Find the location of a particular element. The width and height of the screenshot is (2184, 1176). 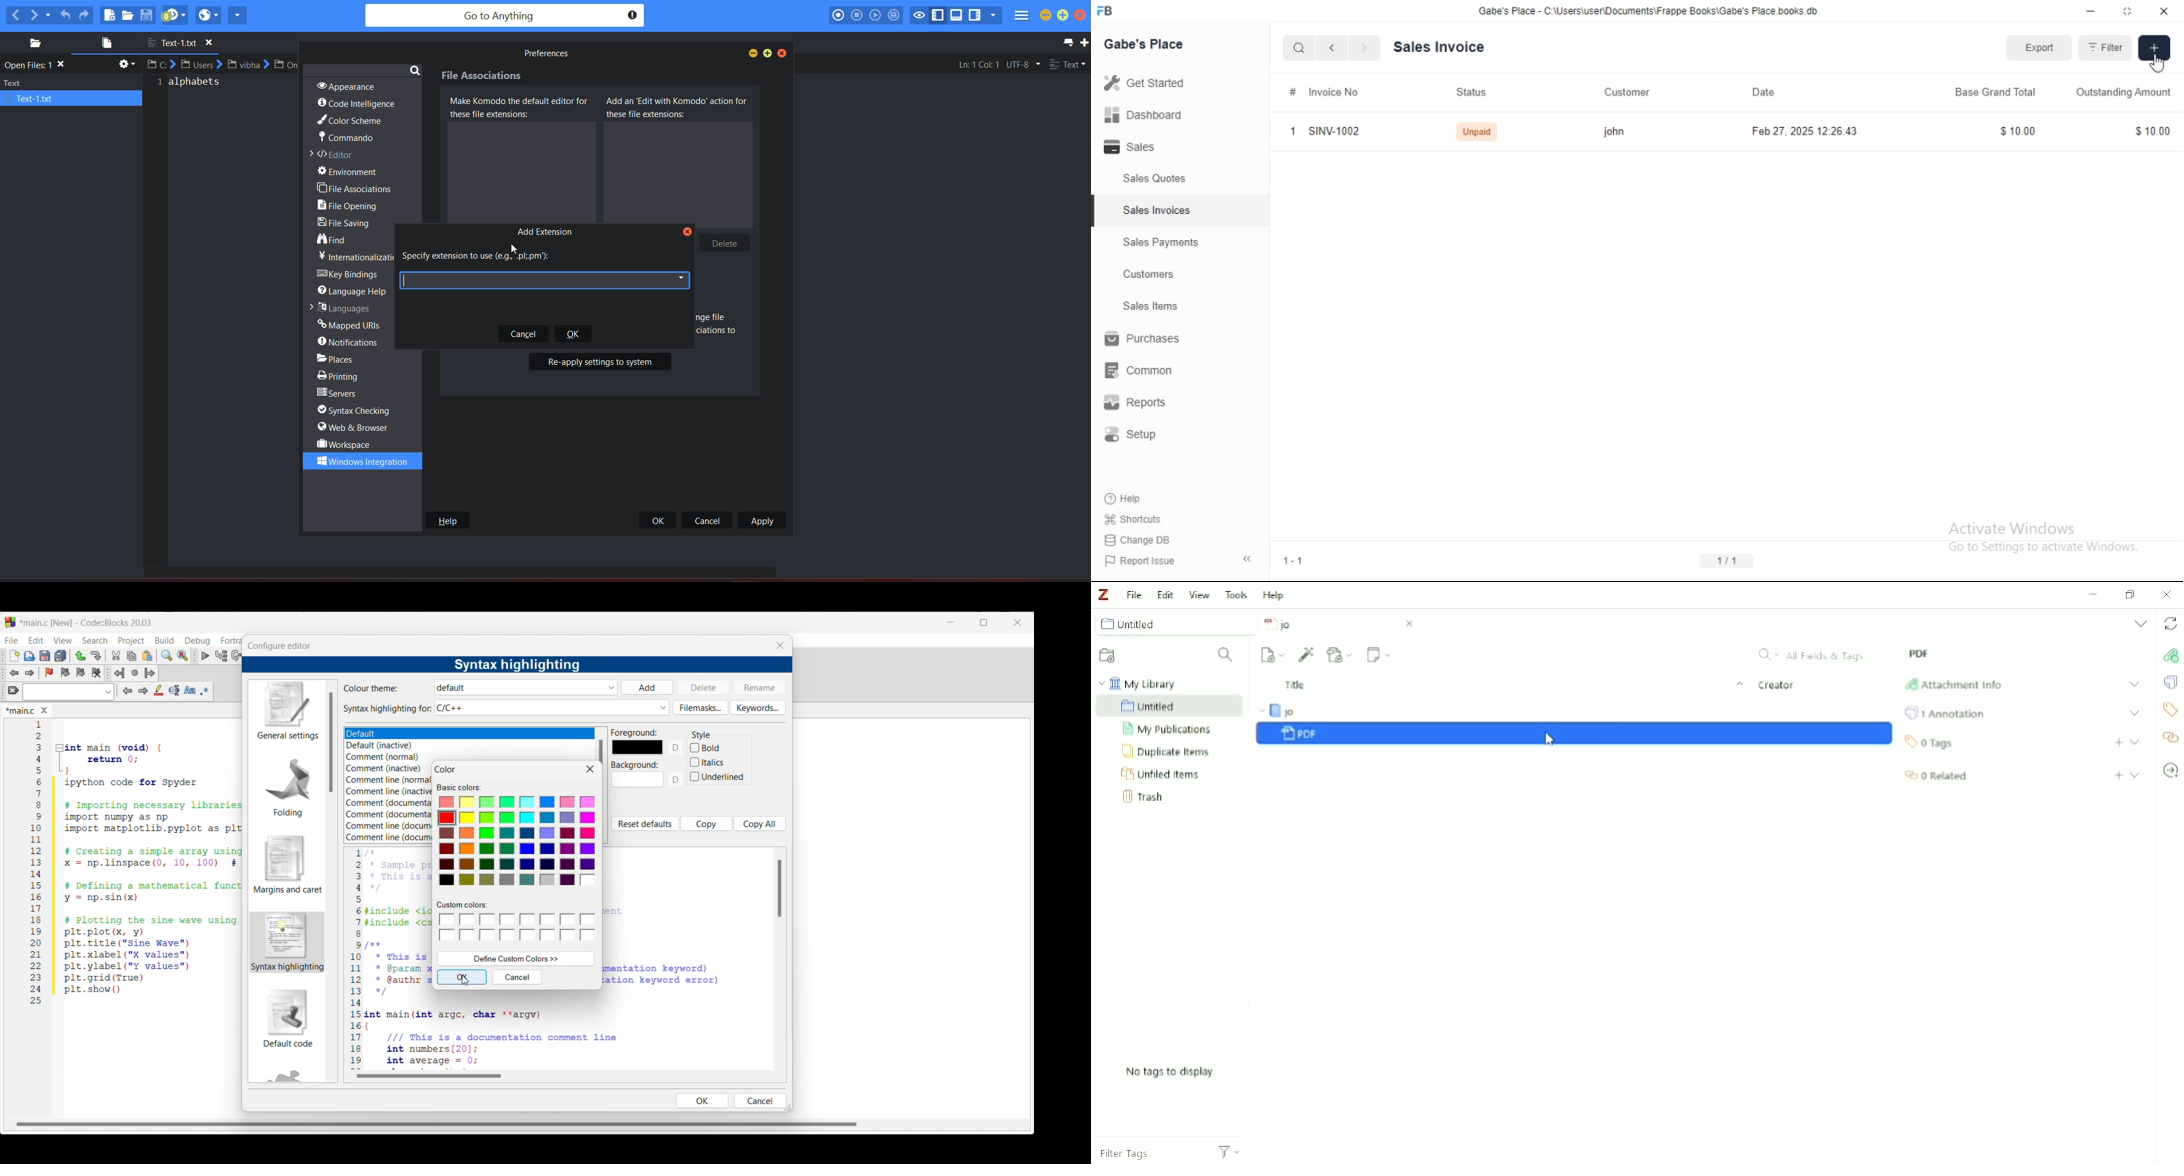

Close is located at coordinates (2167, 594).